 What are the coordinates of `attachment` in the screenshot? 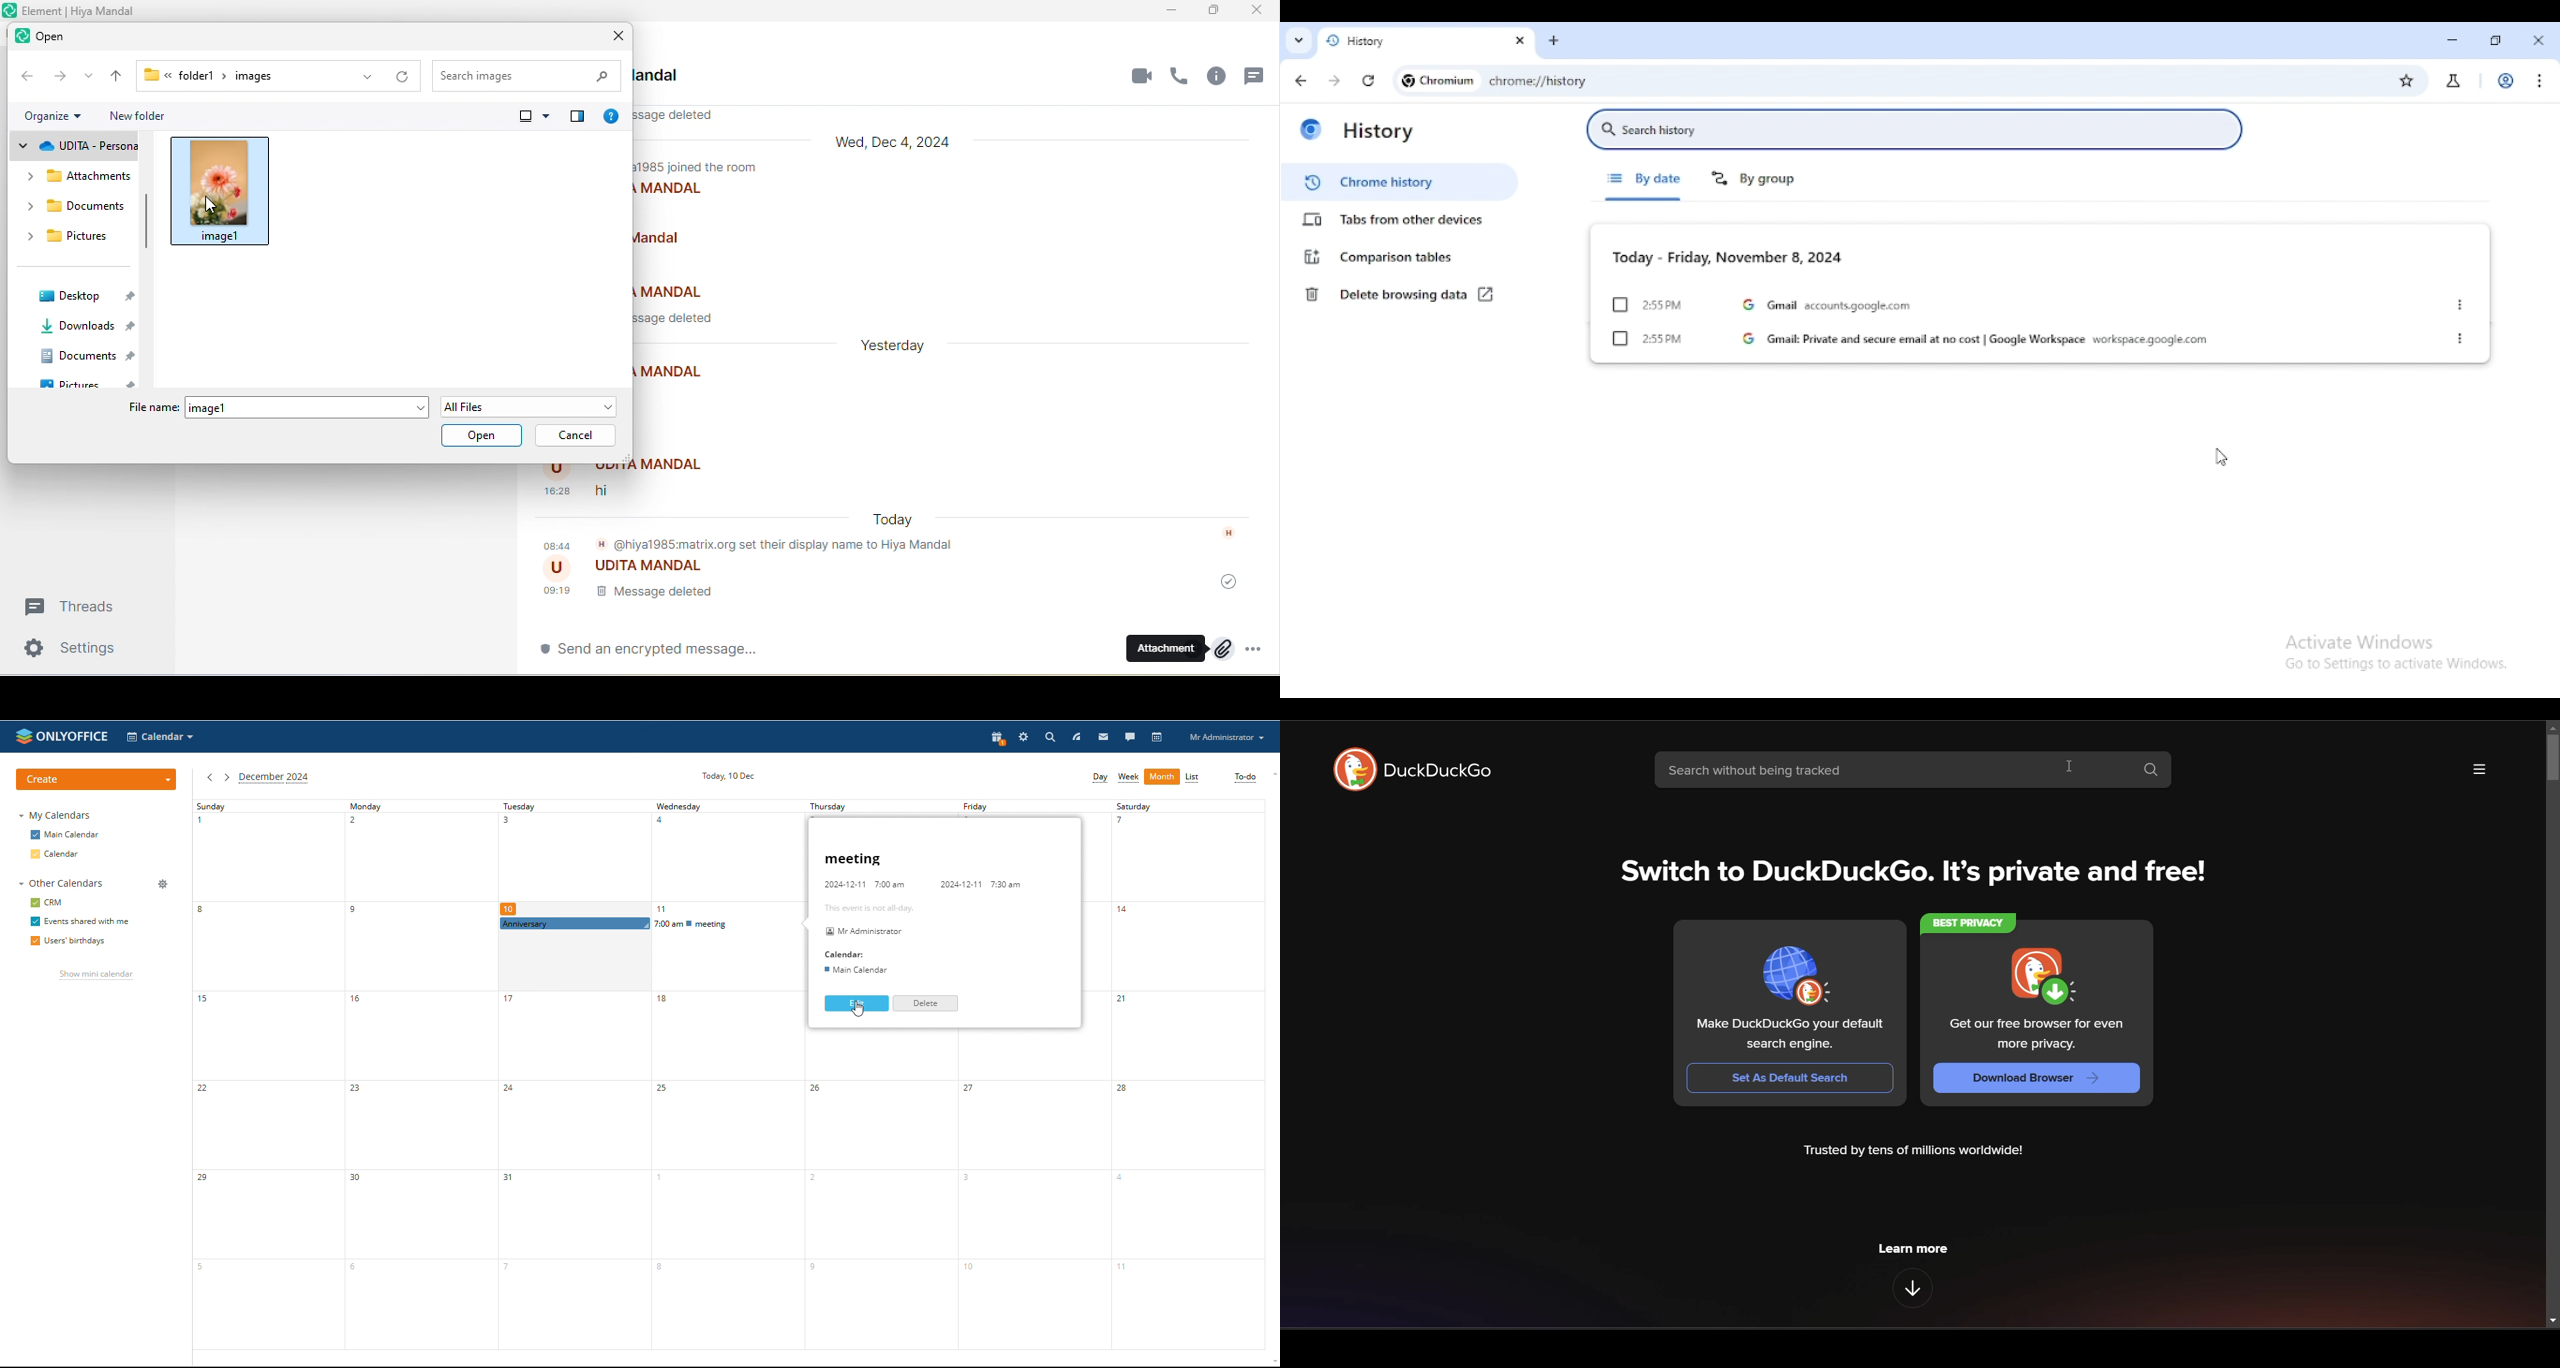 It's located at (1181, 648).